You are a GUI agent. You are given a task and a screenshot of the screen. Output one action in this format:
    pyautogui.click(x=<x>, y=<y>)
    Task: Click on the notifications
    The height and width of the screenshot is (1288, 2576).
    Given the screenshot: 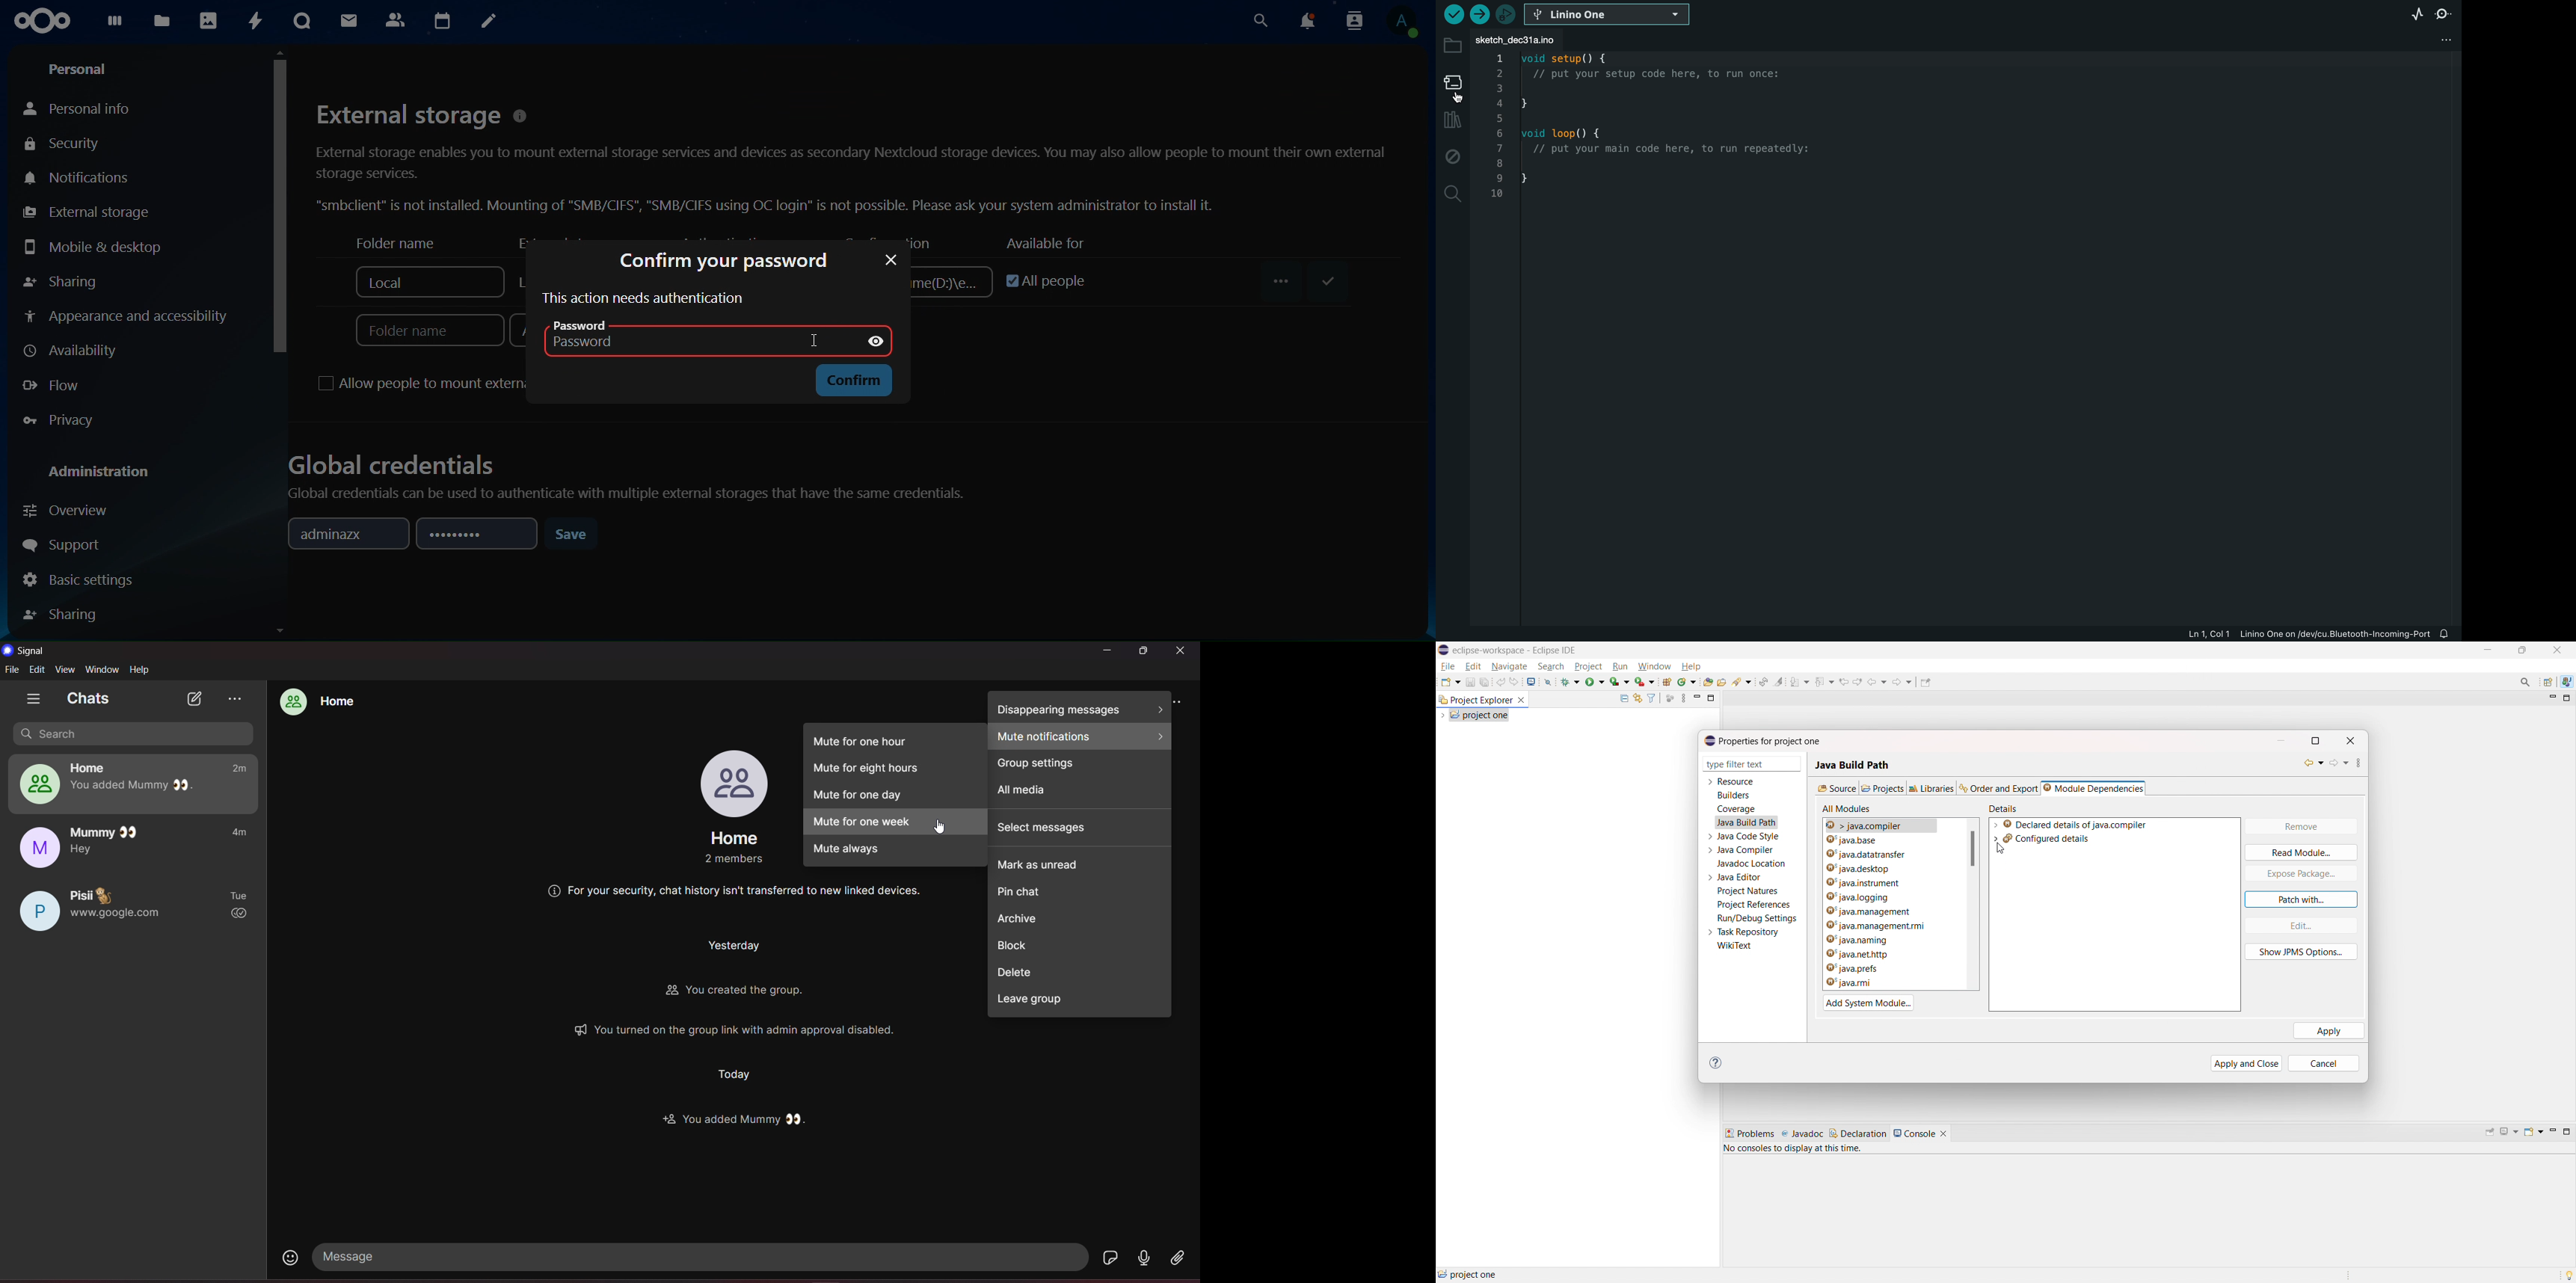 What is the action you would take?
    pyautogui.click(x=77, y=178)
    